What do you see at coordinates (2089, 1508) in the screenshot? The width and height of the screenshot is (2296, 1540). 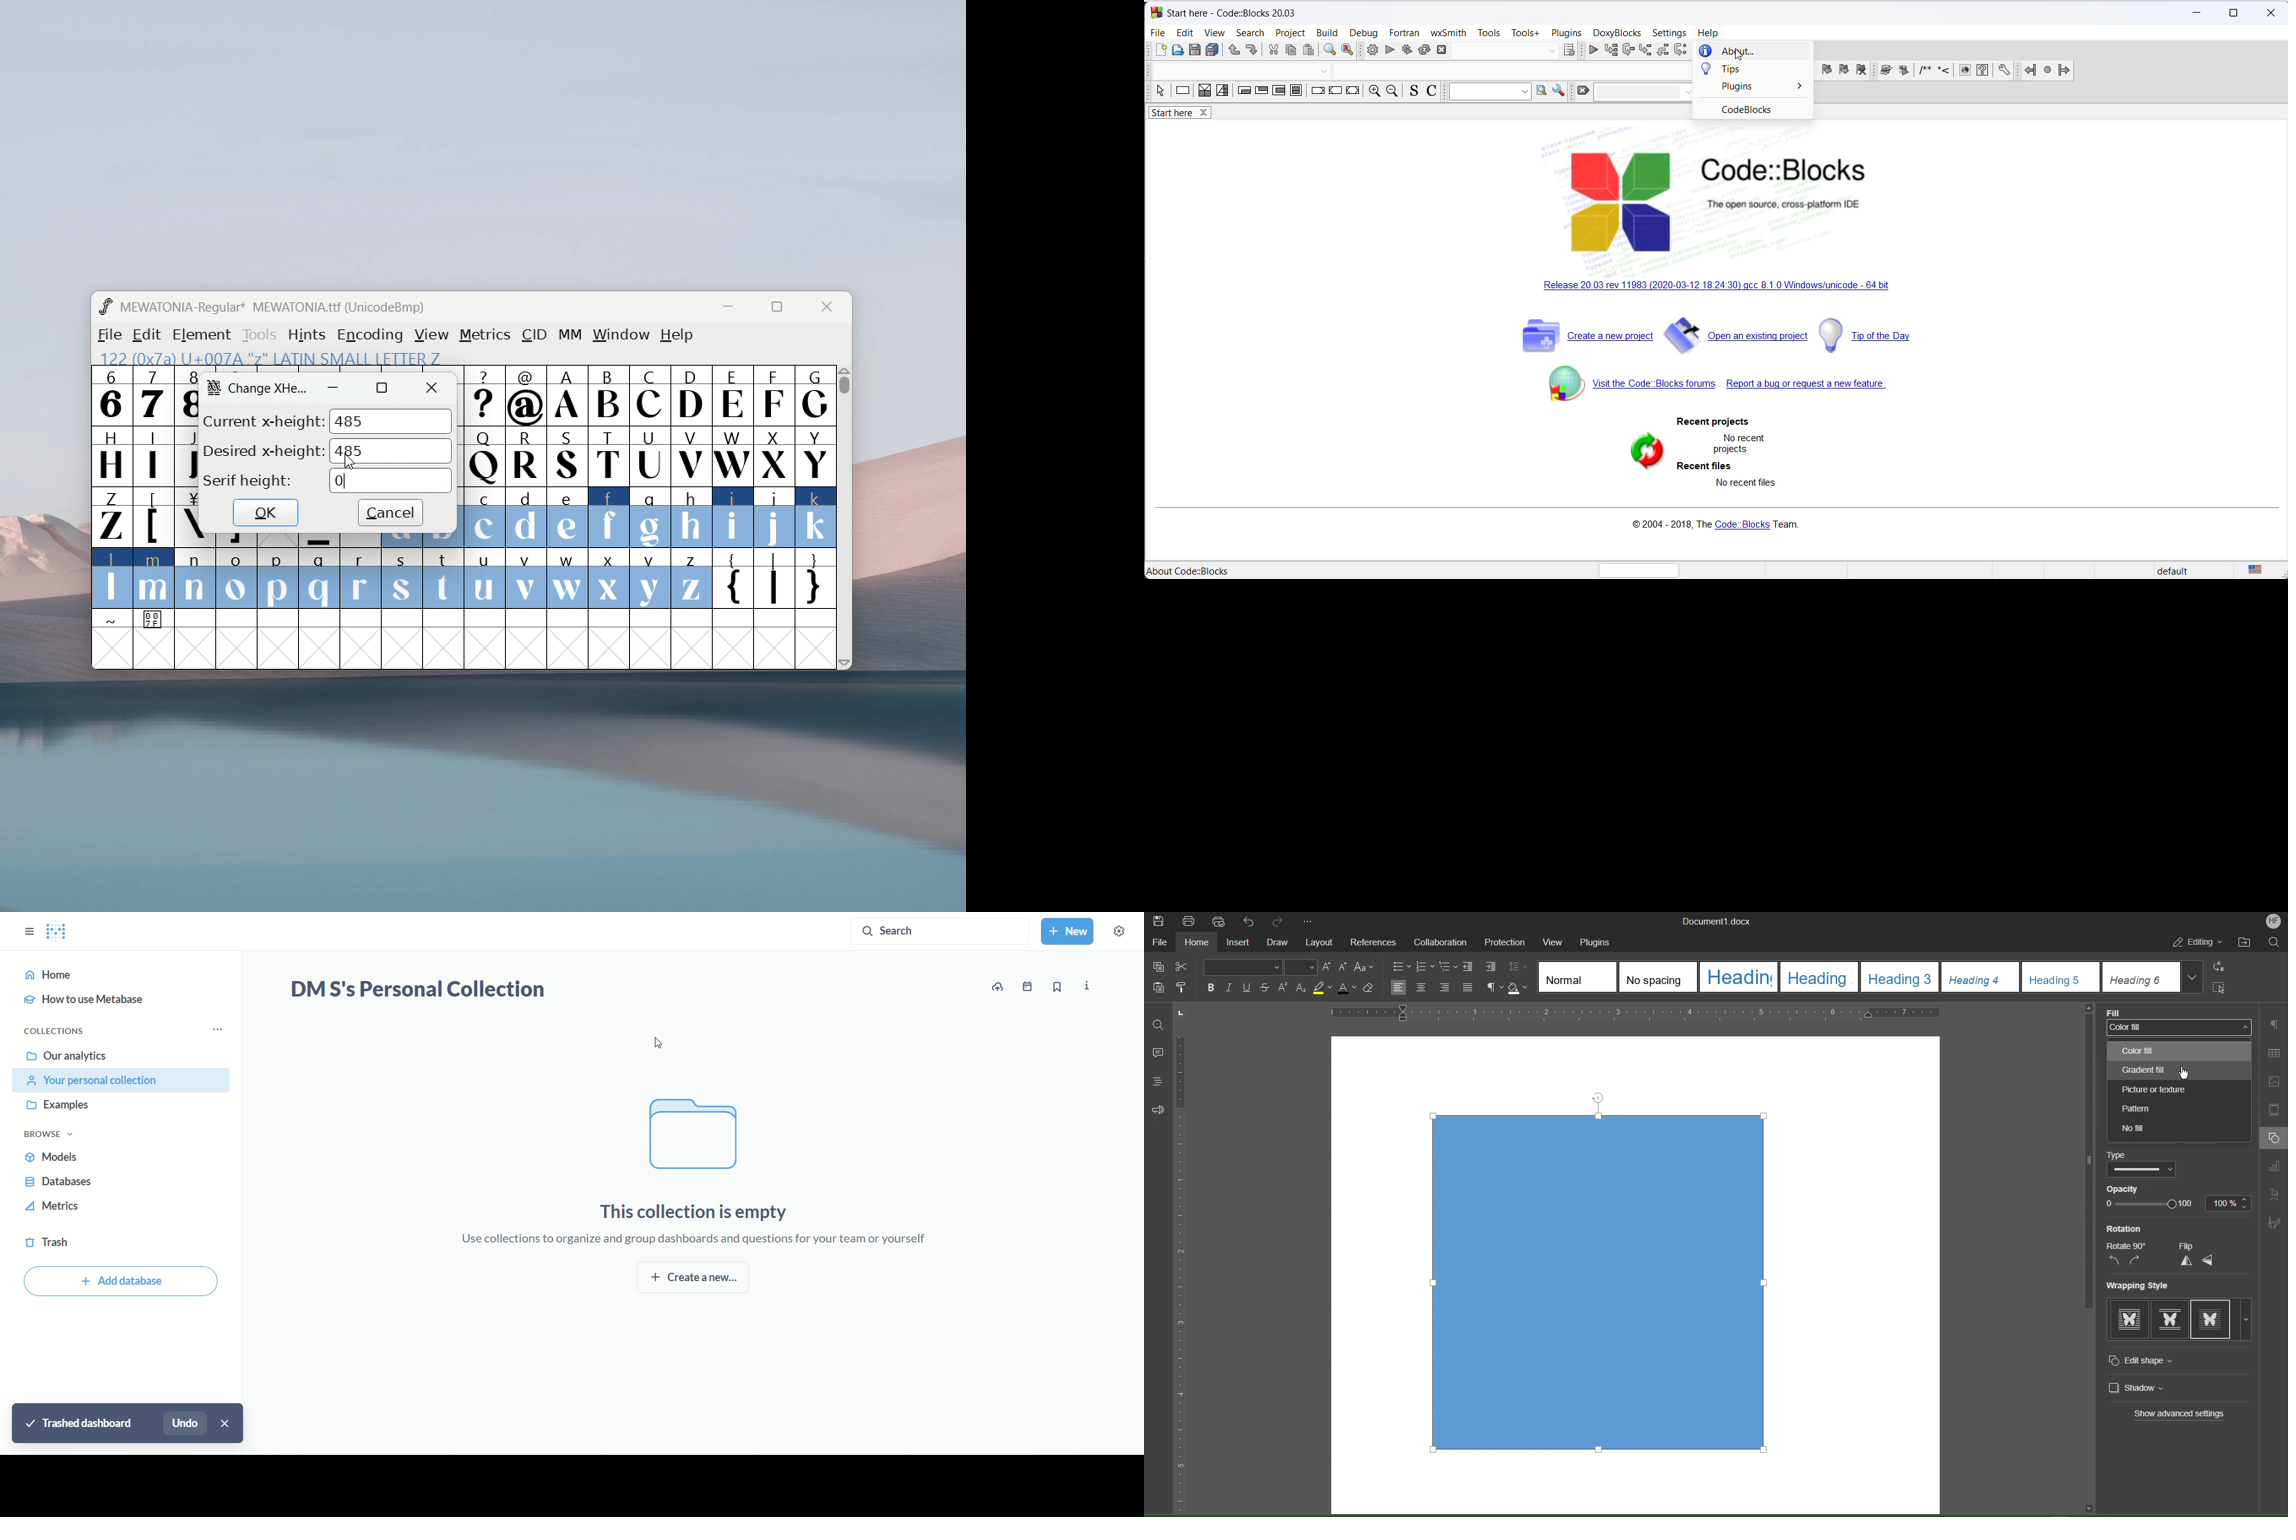 I see `Scroll down` at bounding box center [2089, 1508].